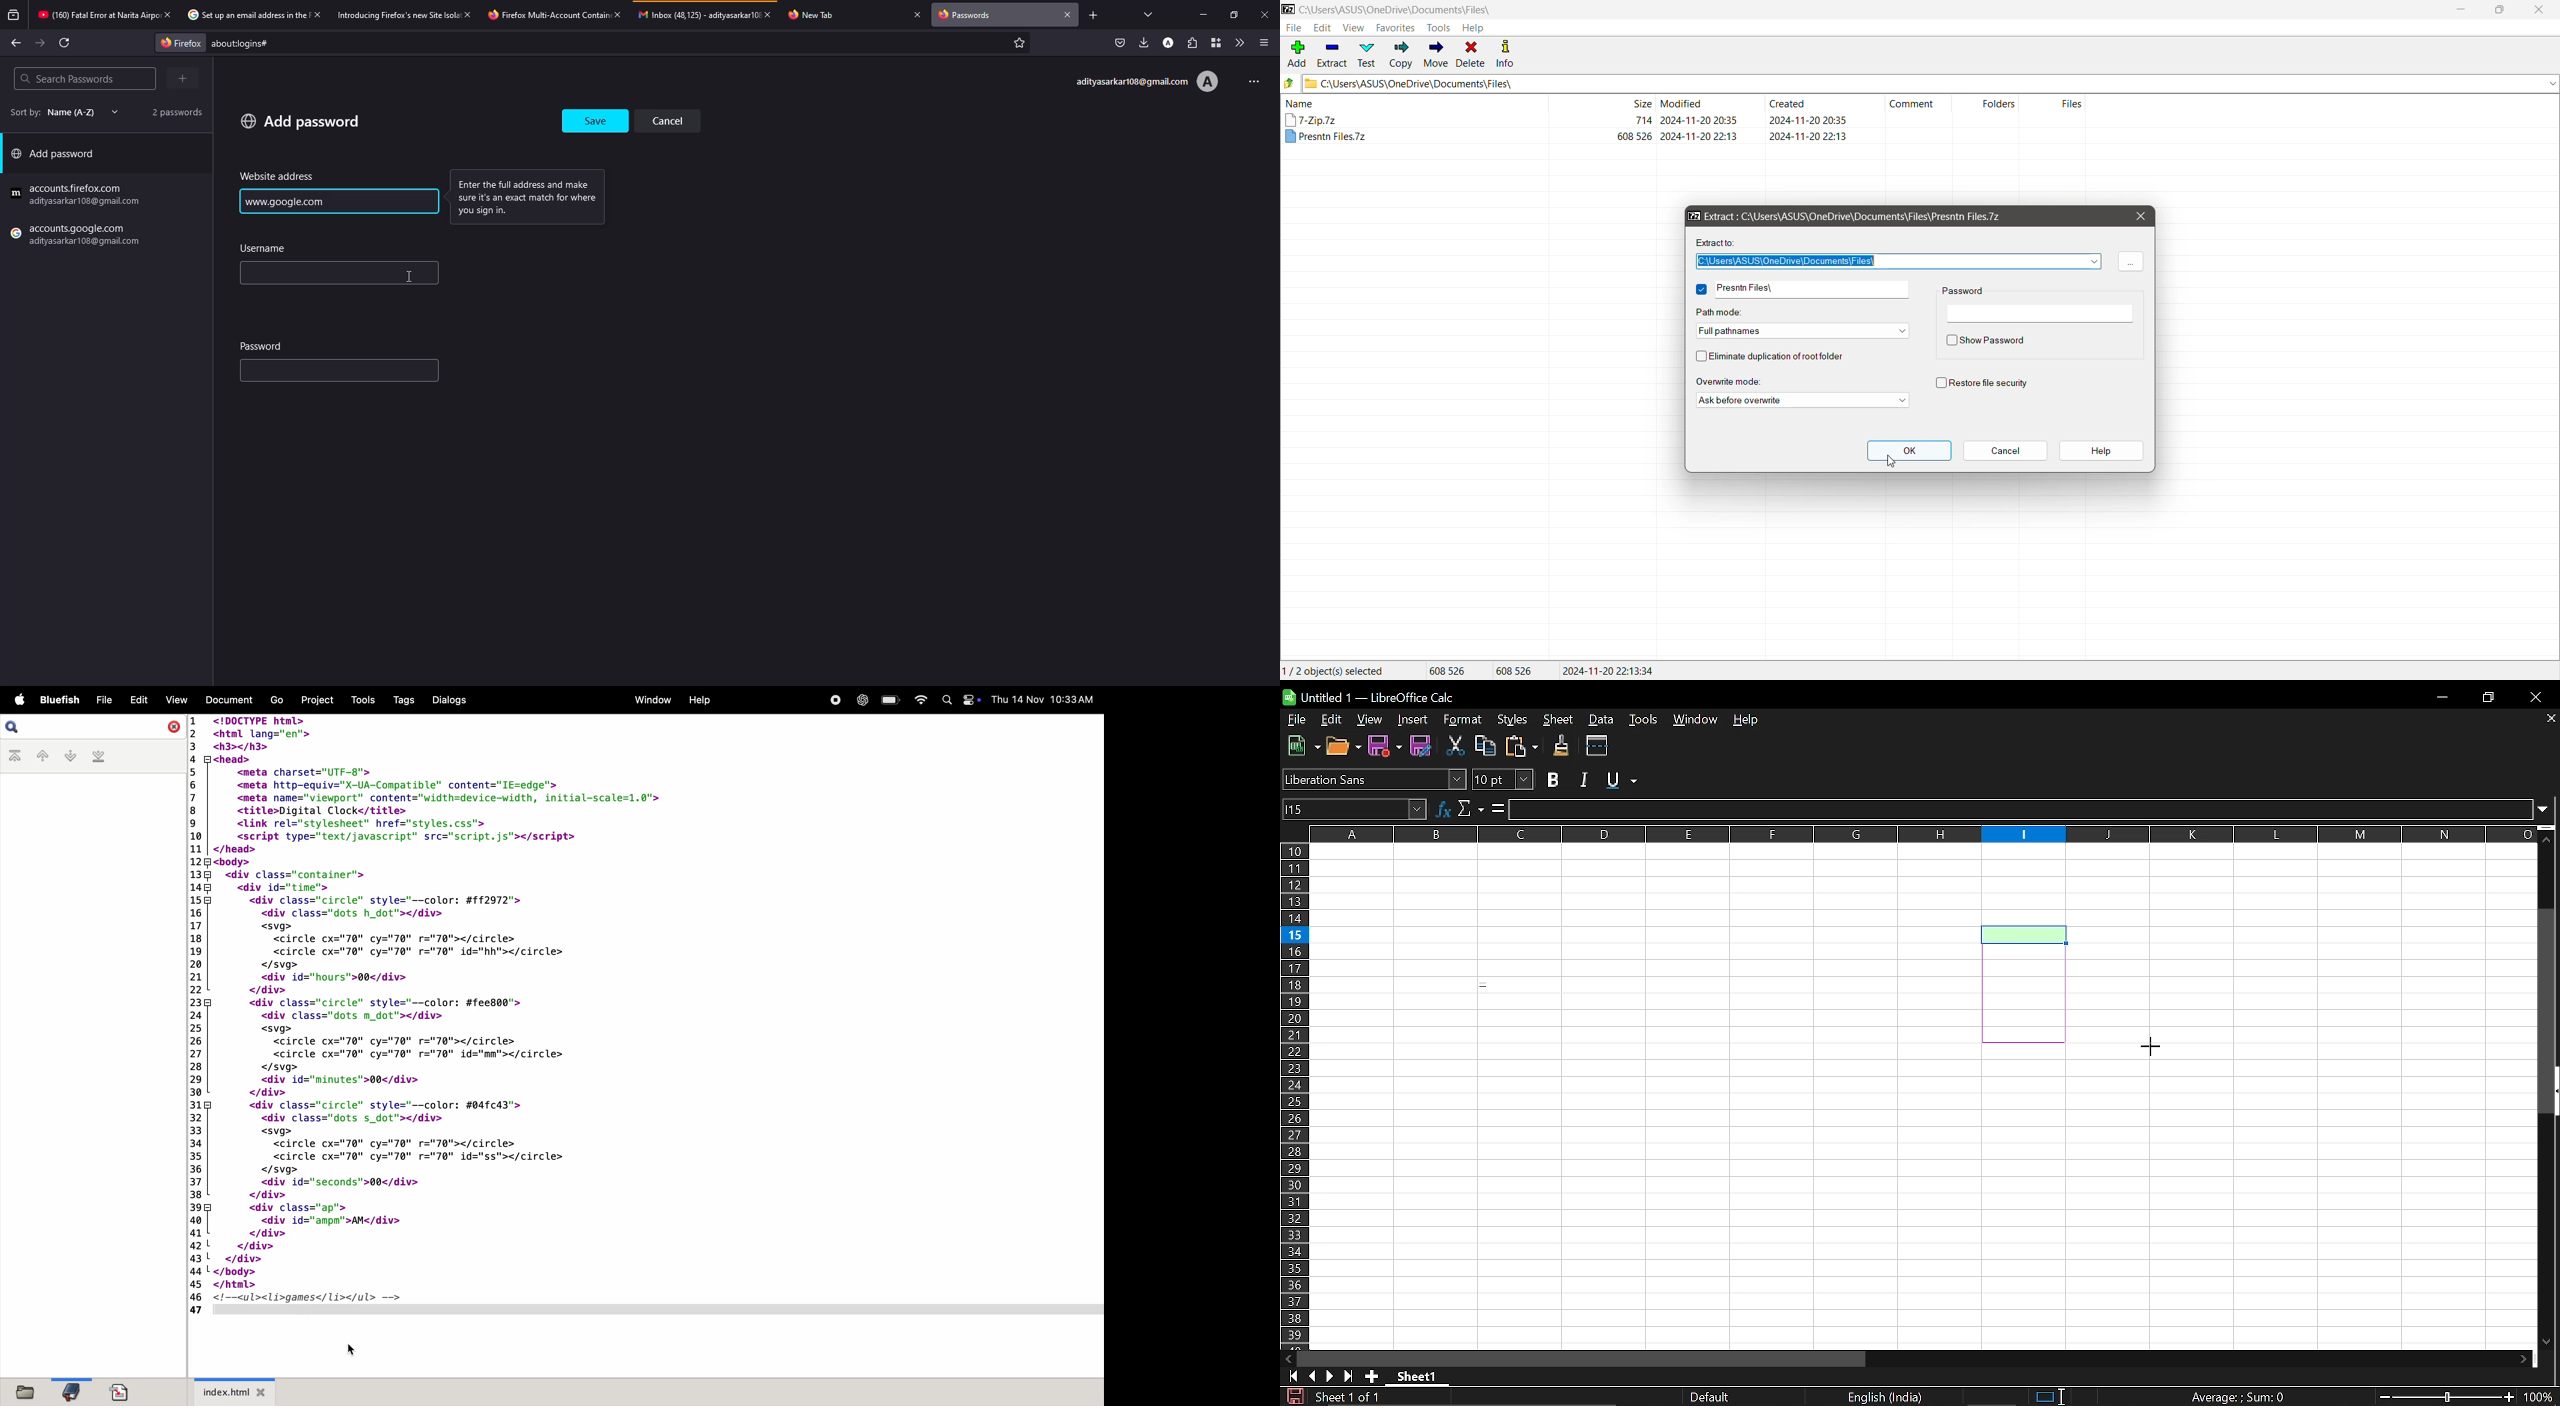 The height and width of the screenshot is (1428, 2576). I want to click on size, so click(1643, 120).